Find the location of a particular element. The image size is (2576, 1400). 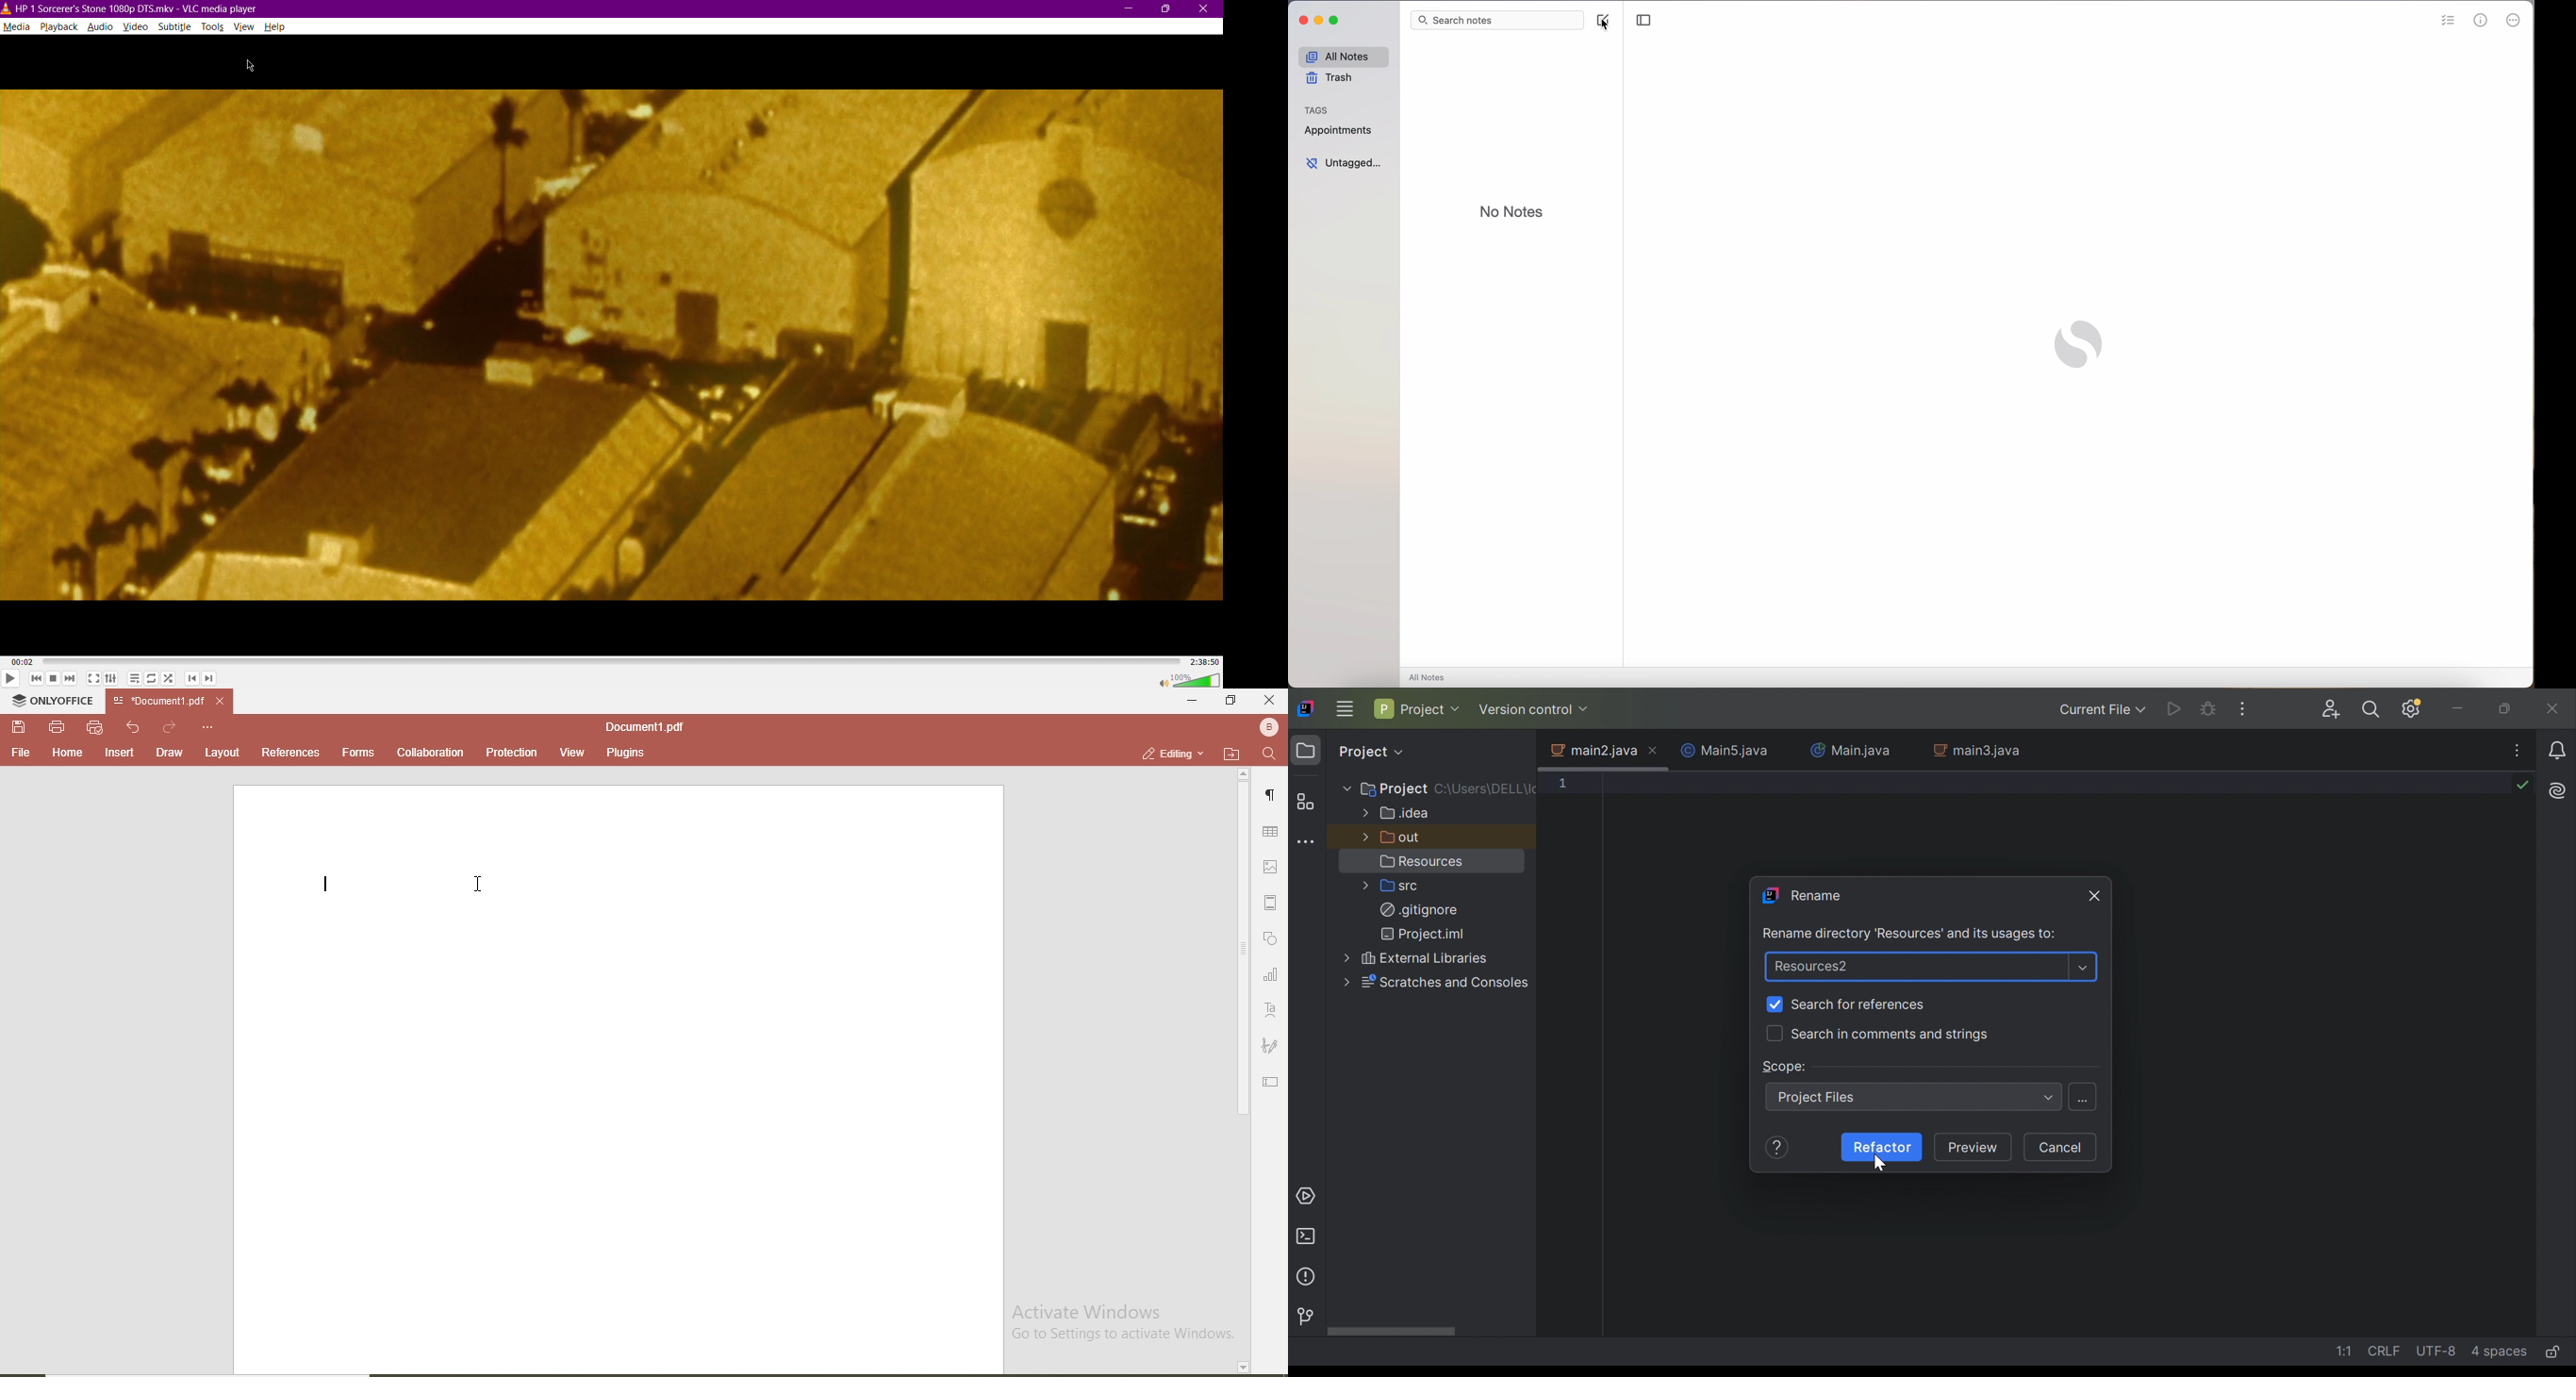

text is located at coordinates (1273, 1007).